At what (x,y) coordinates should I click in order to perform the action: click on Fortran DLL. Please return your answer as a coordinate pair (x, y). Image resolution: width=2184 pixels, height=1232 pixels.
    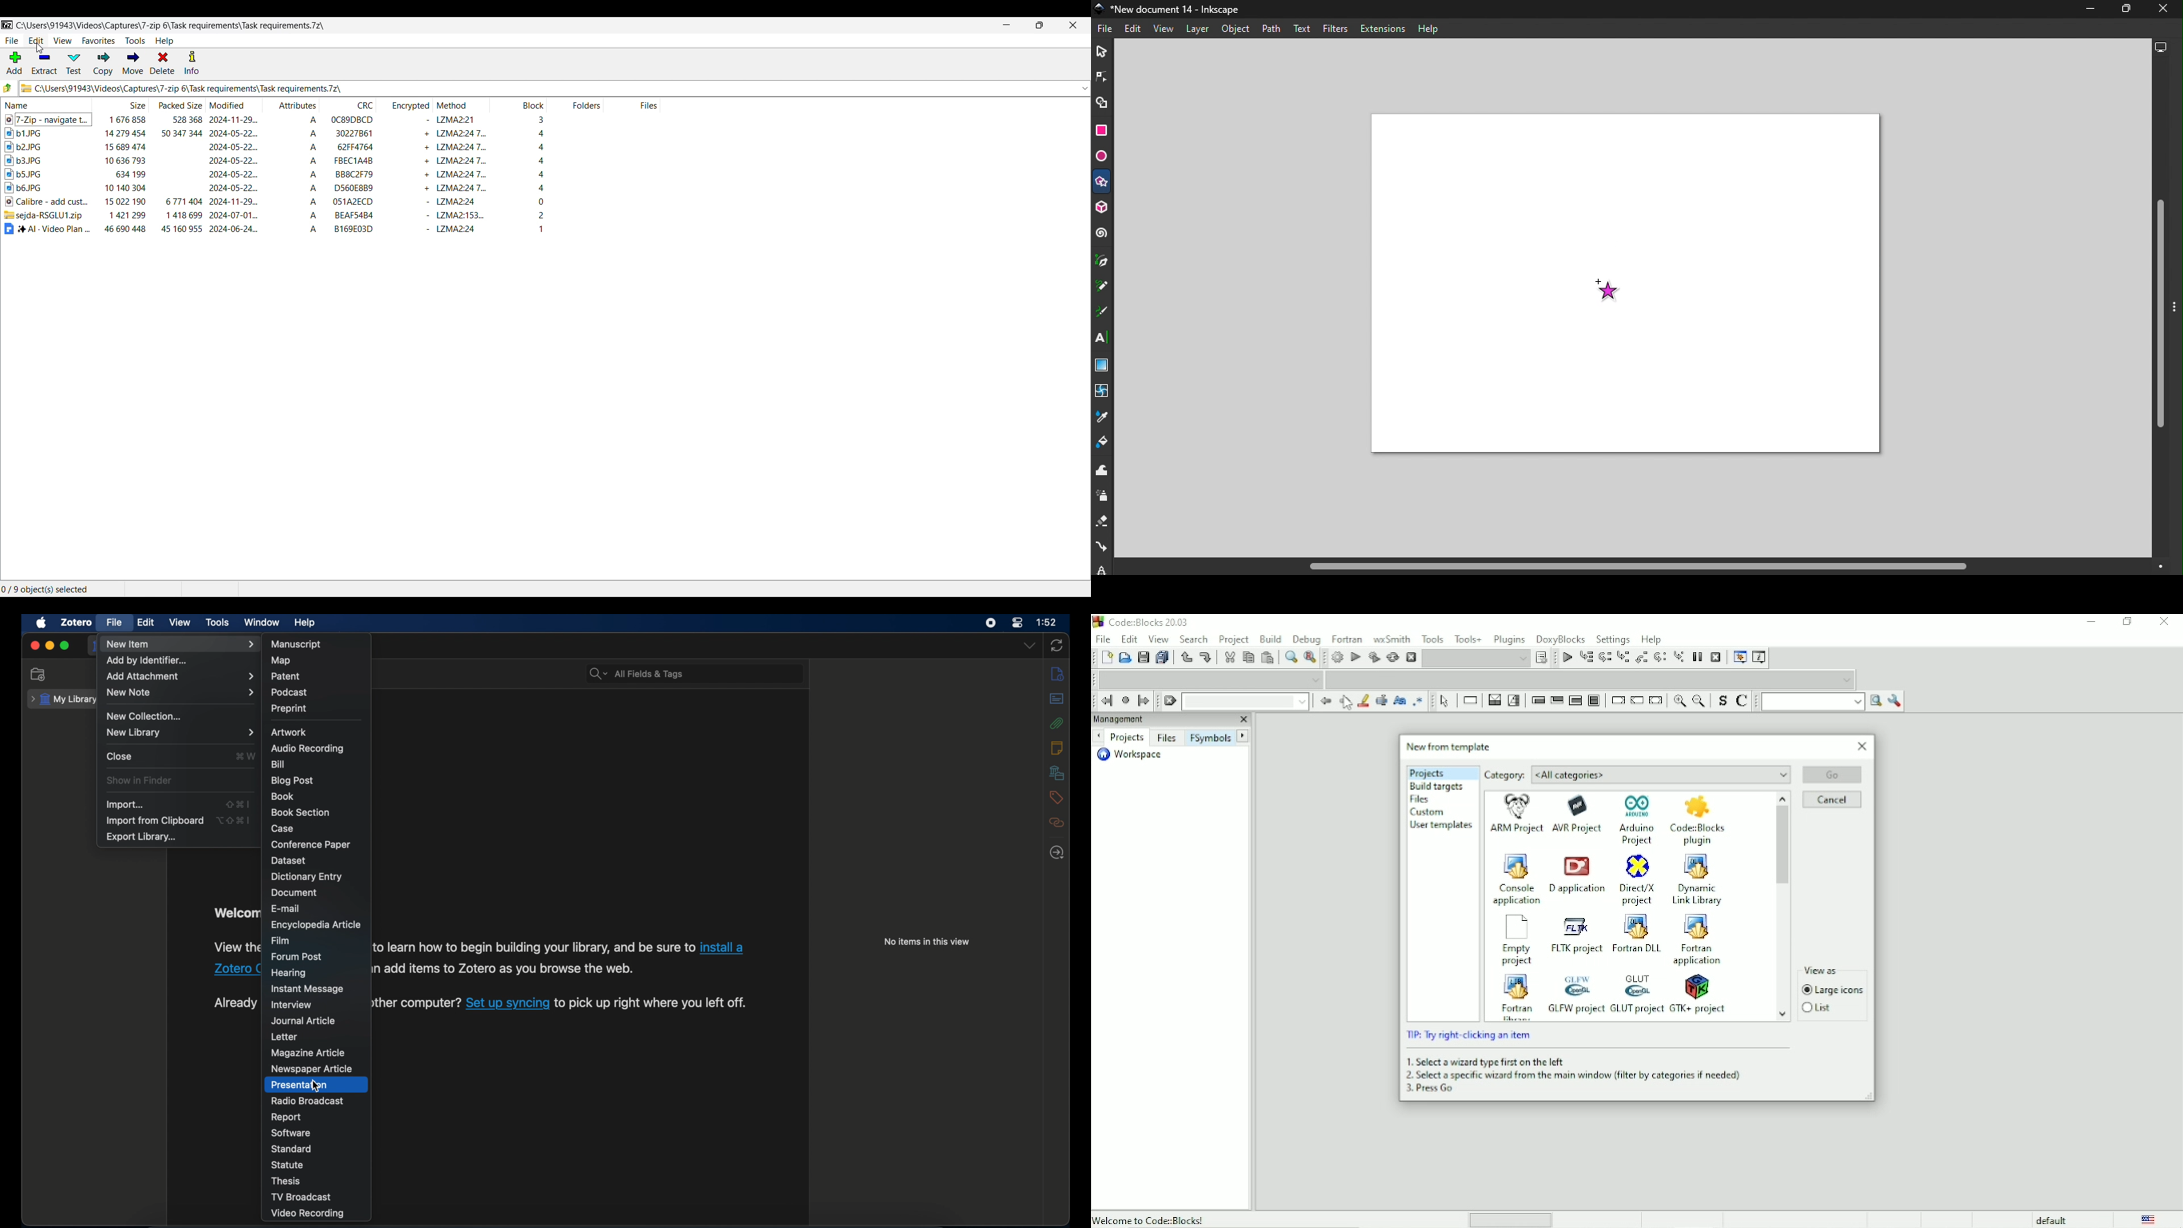
    Looking at the image, I should click on (1637, 934).